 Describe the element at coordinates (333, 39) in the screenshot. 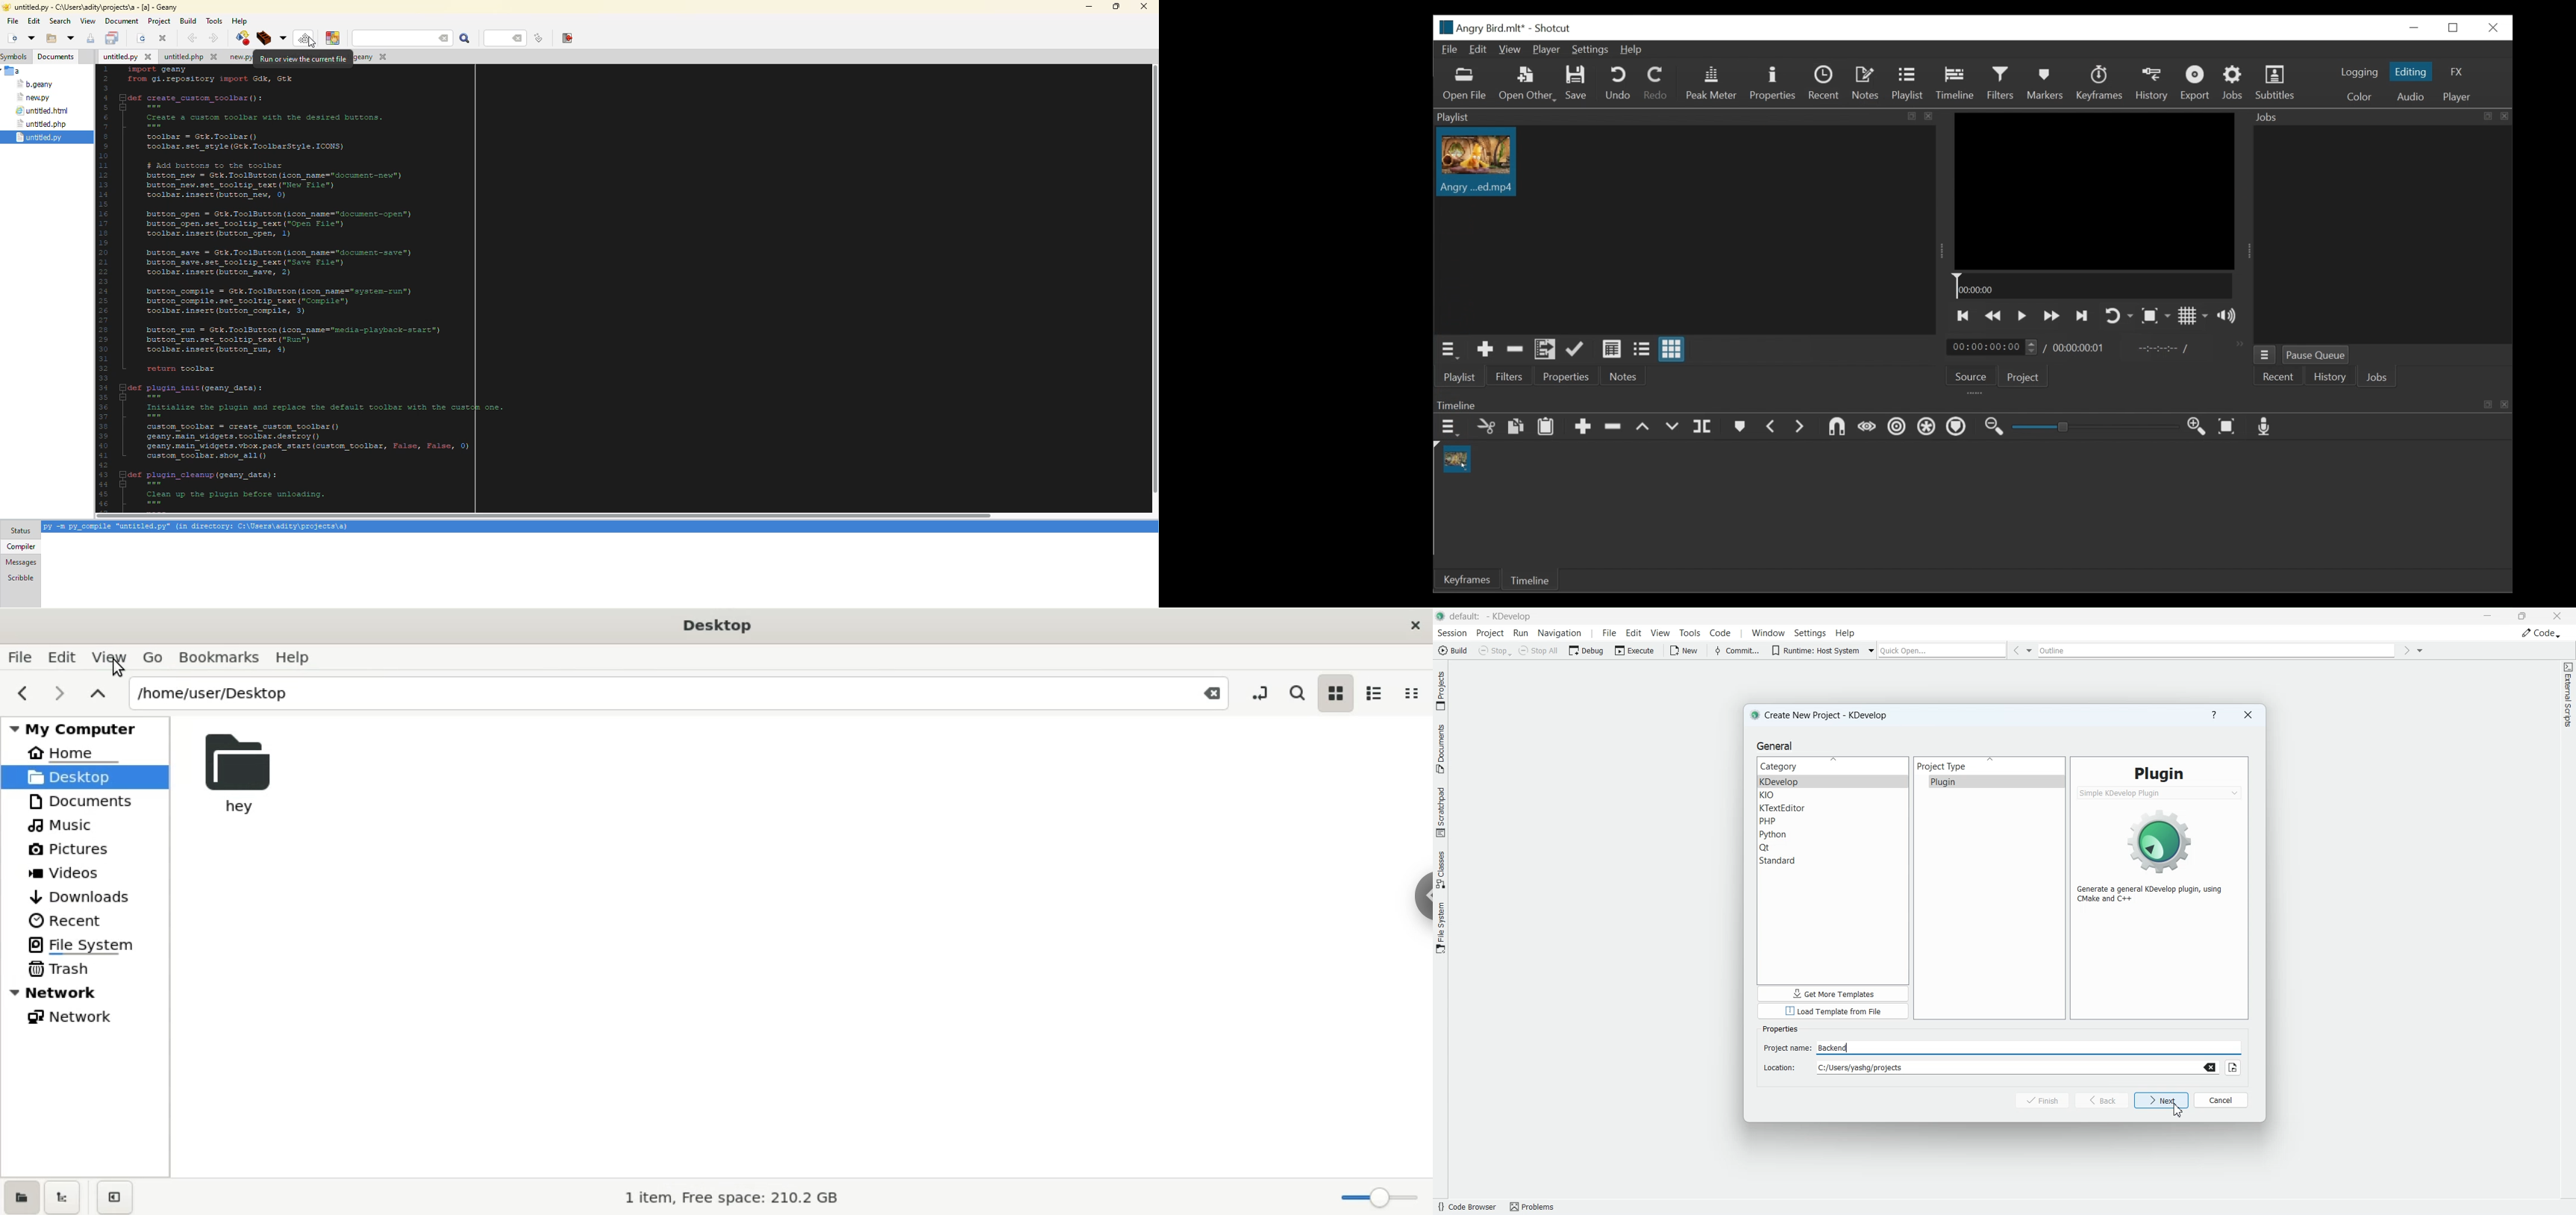

I see `color` at that location.